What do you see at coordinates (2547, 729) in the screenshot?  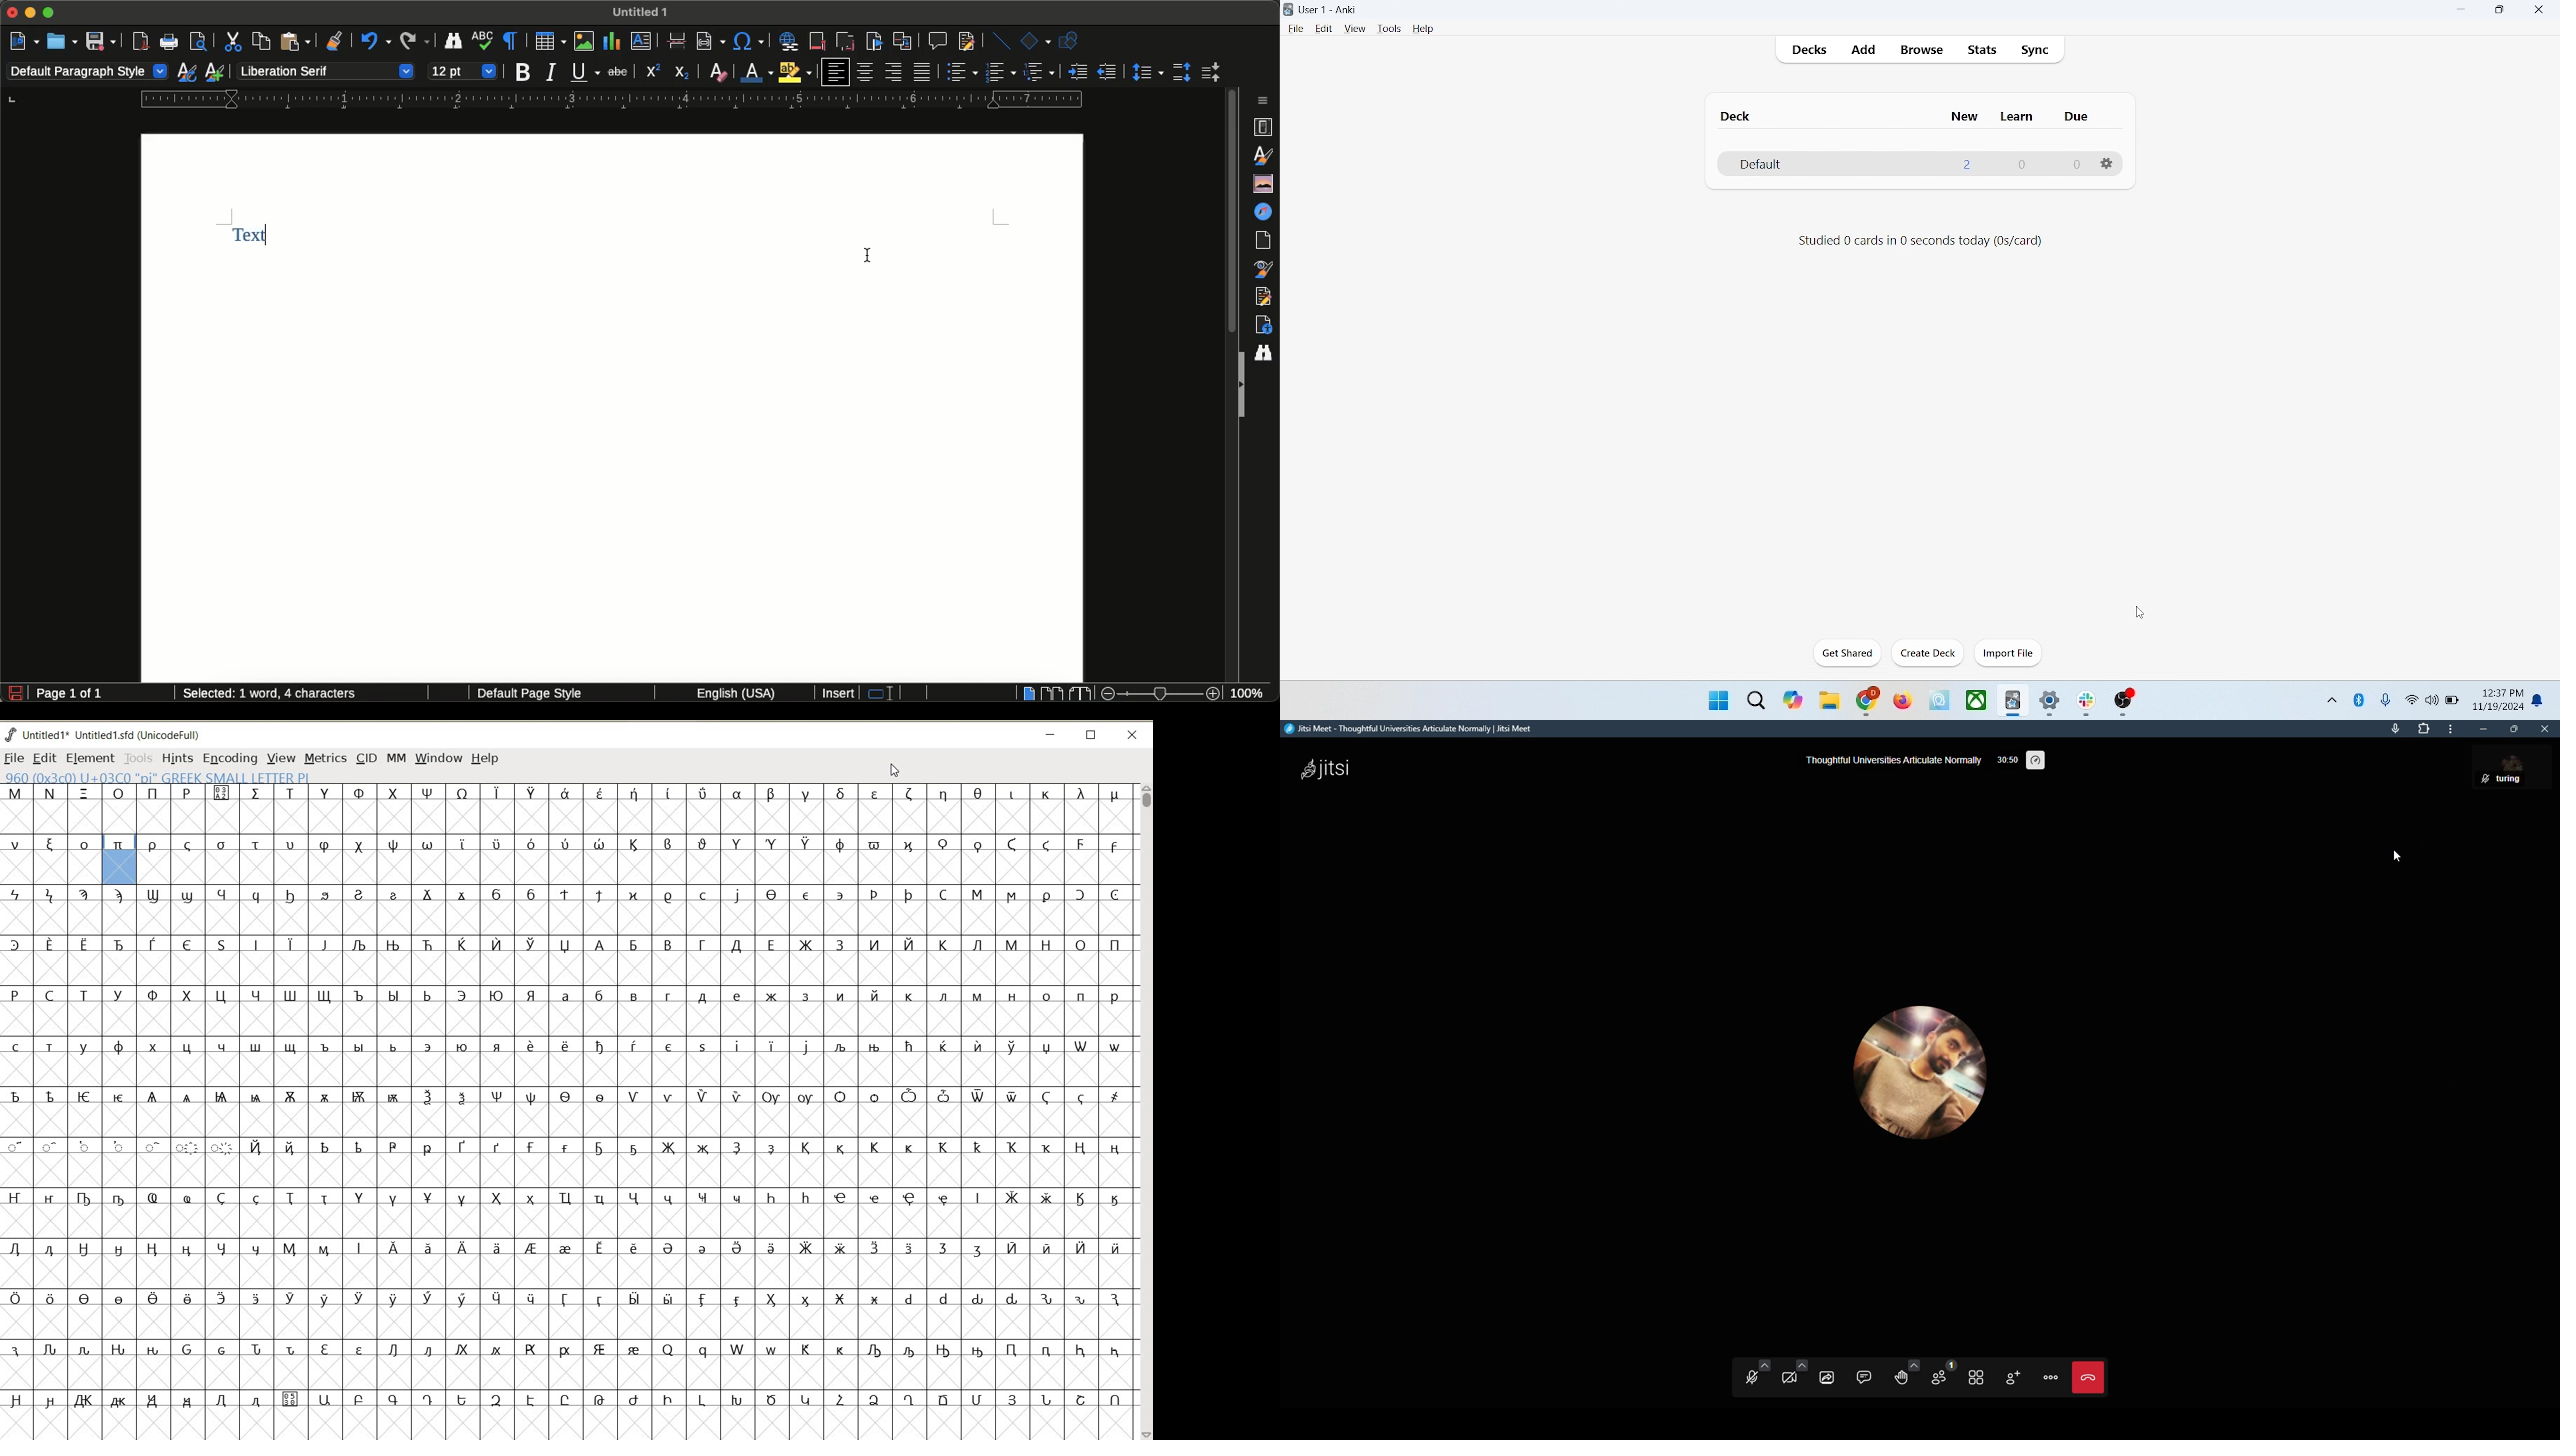 I see `close` at bounding box center [2547, 729].